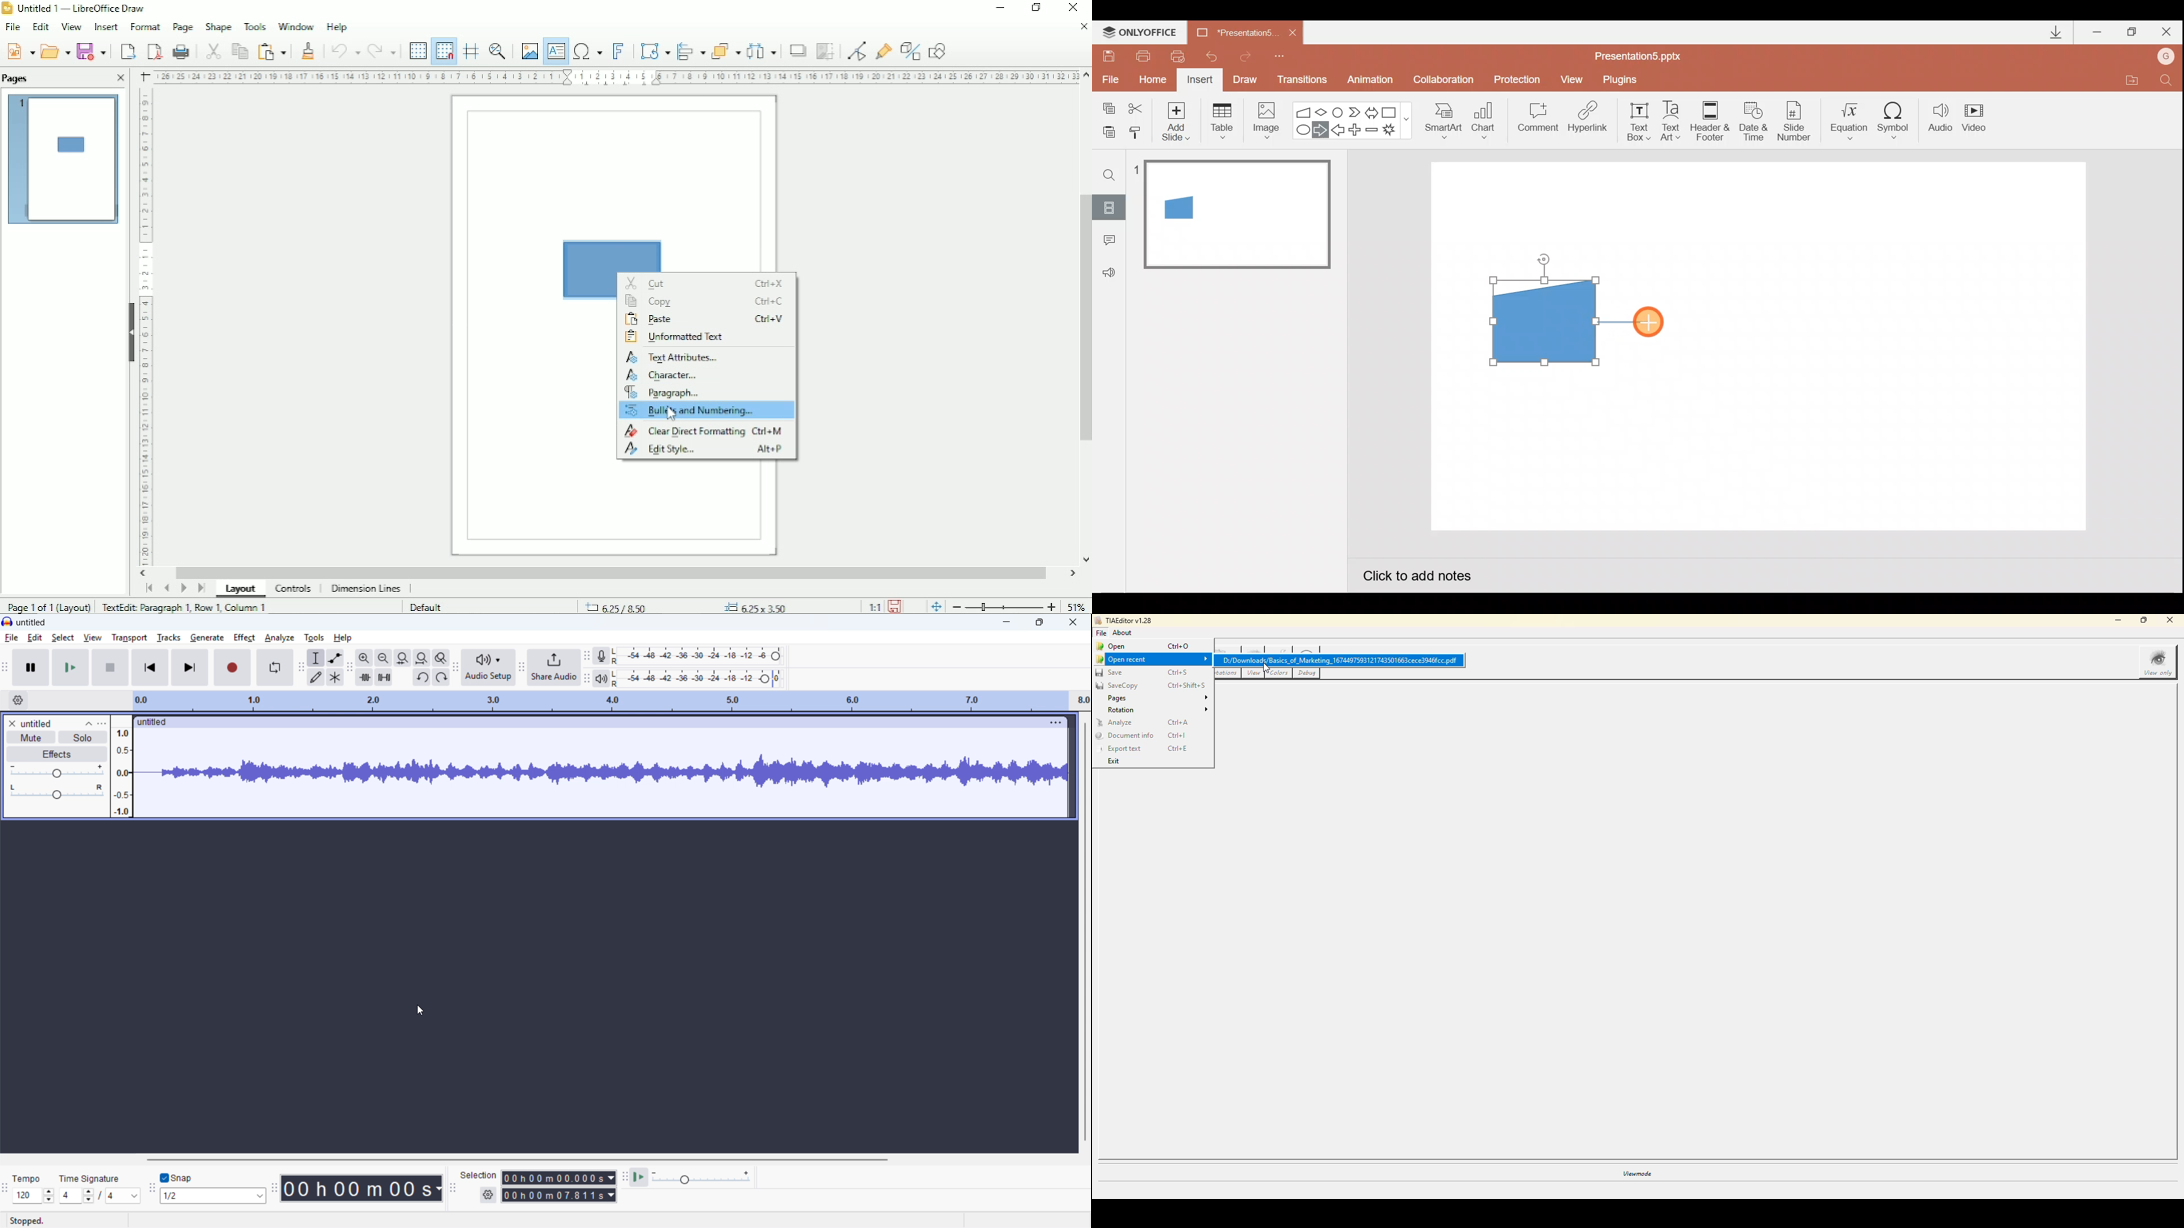  Describe the element at coordinates (936, 607) in the screenshot. I see `fit page to current window` at that location.